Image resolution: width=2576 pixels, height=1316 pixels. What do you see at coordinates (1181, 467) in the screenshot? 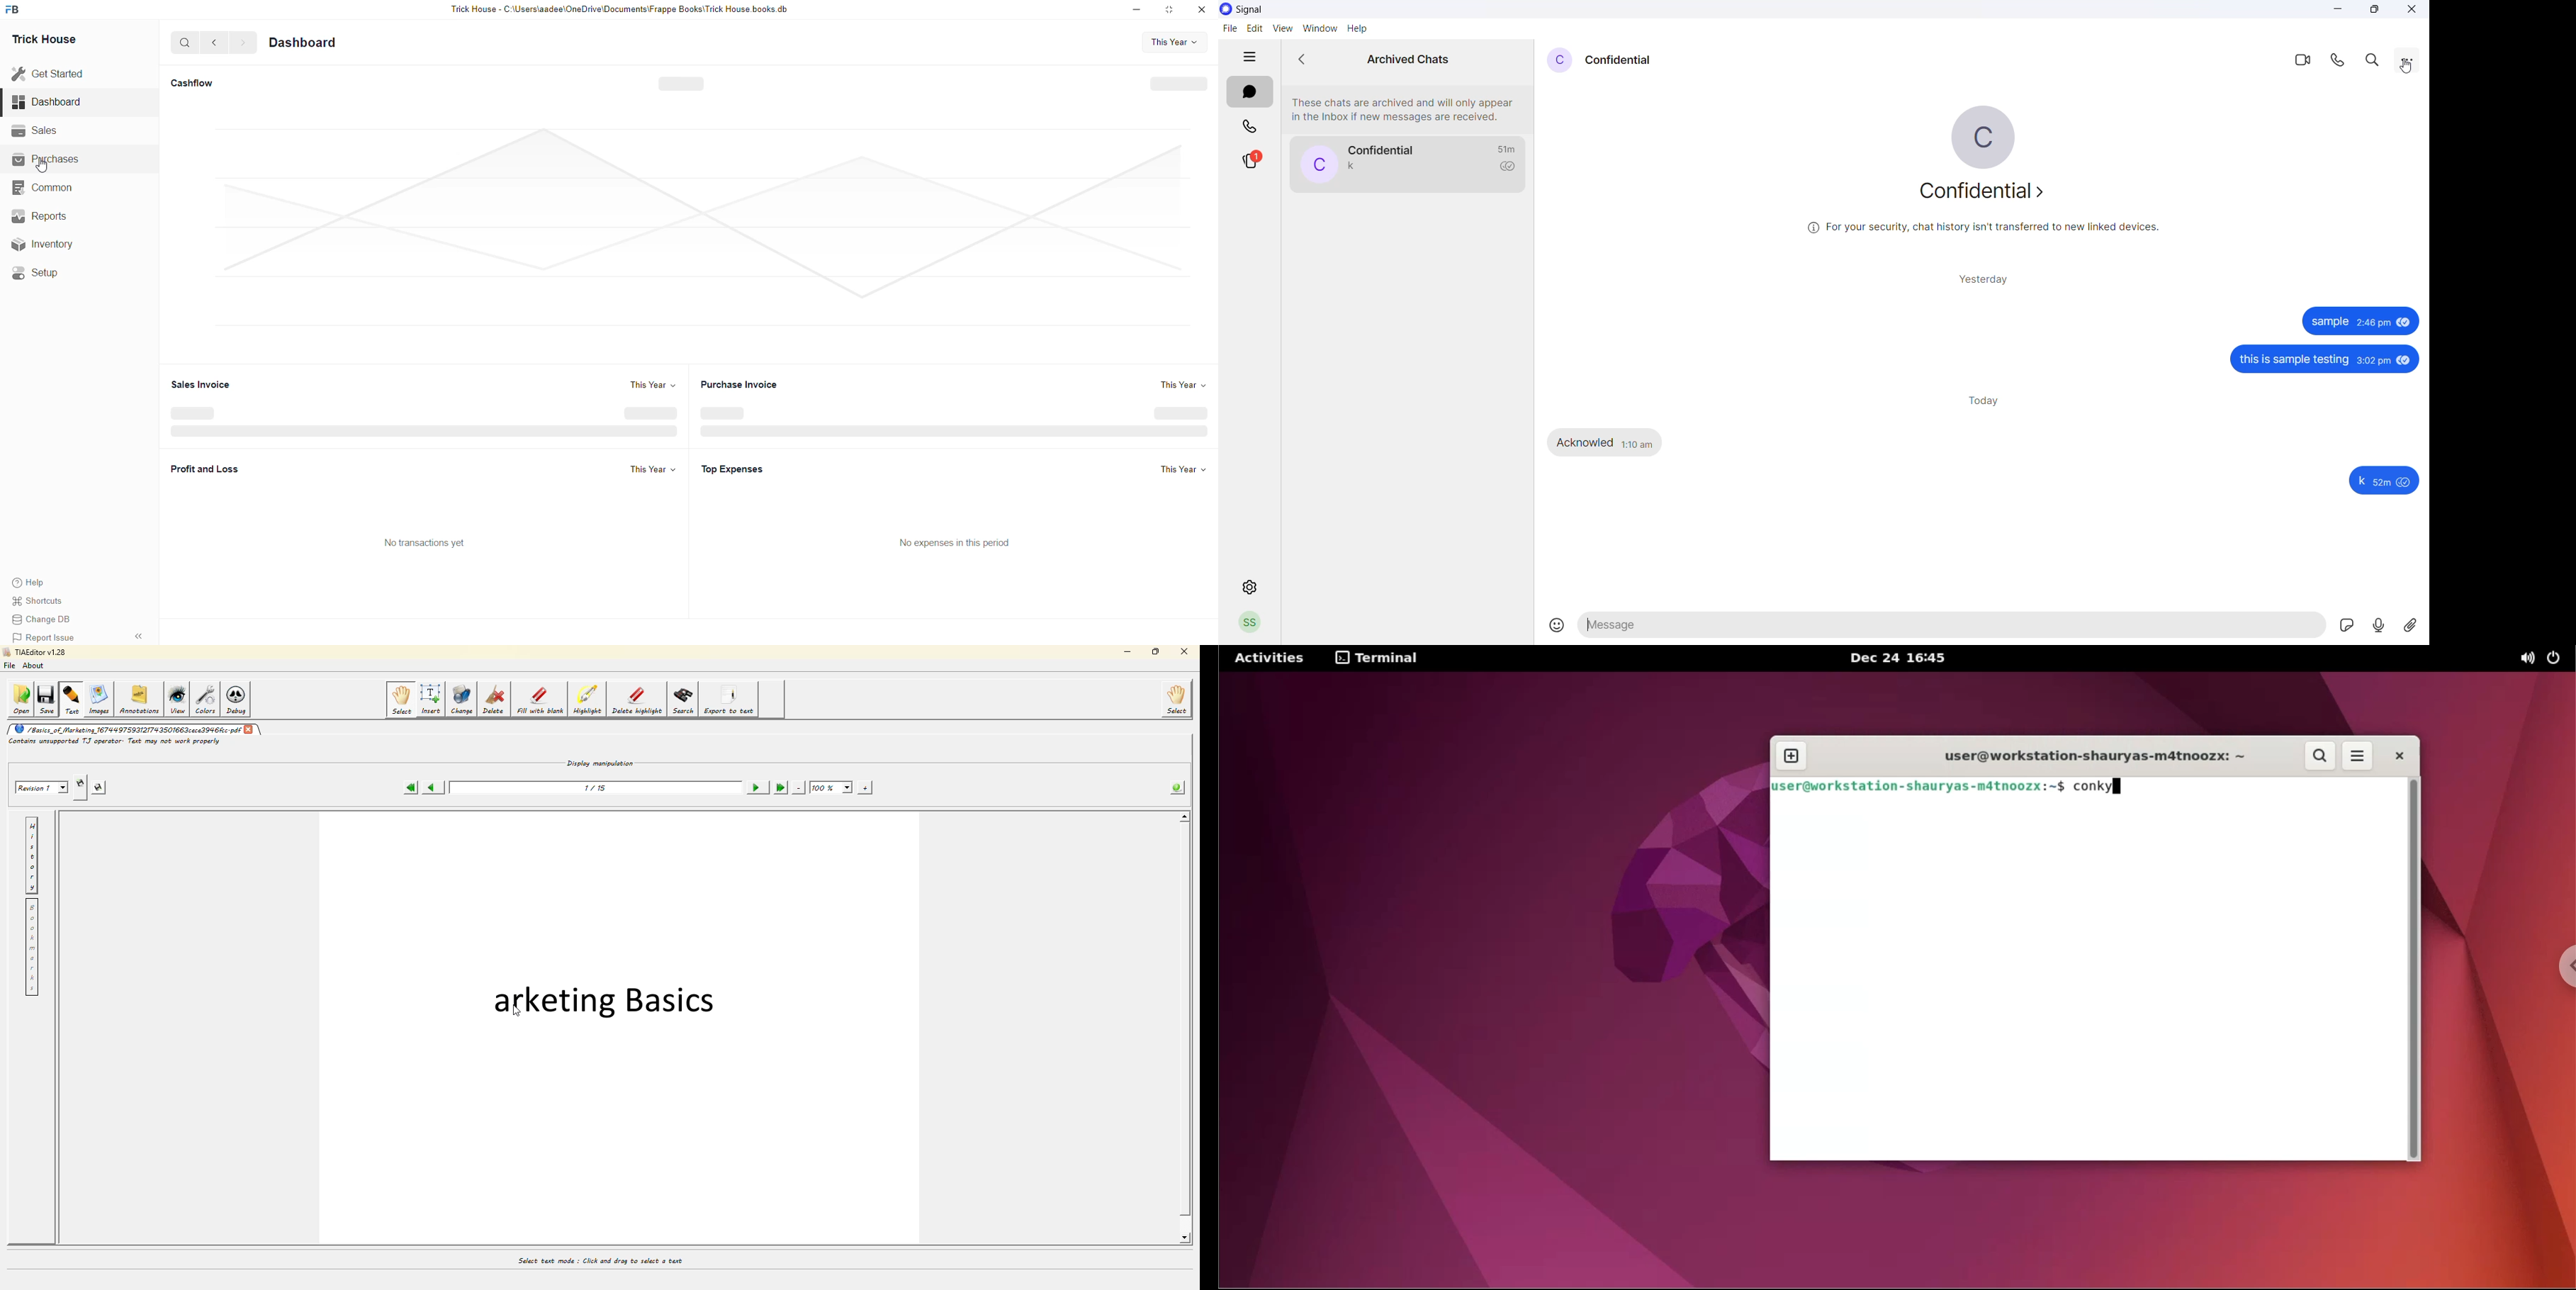
I see `this year` at bounding box center [1181, 467].